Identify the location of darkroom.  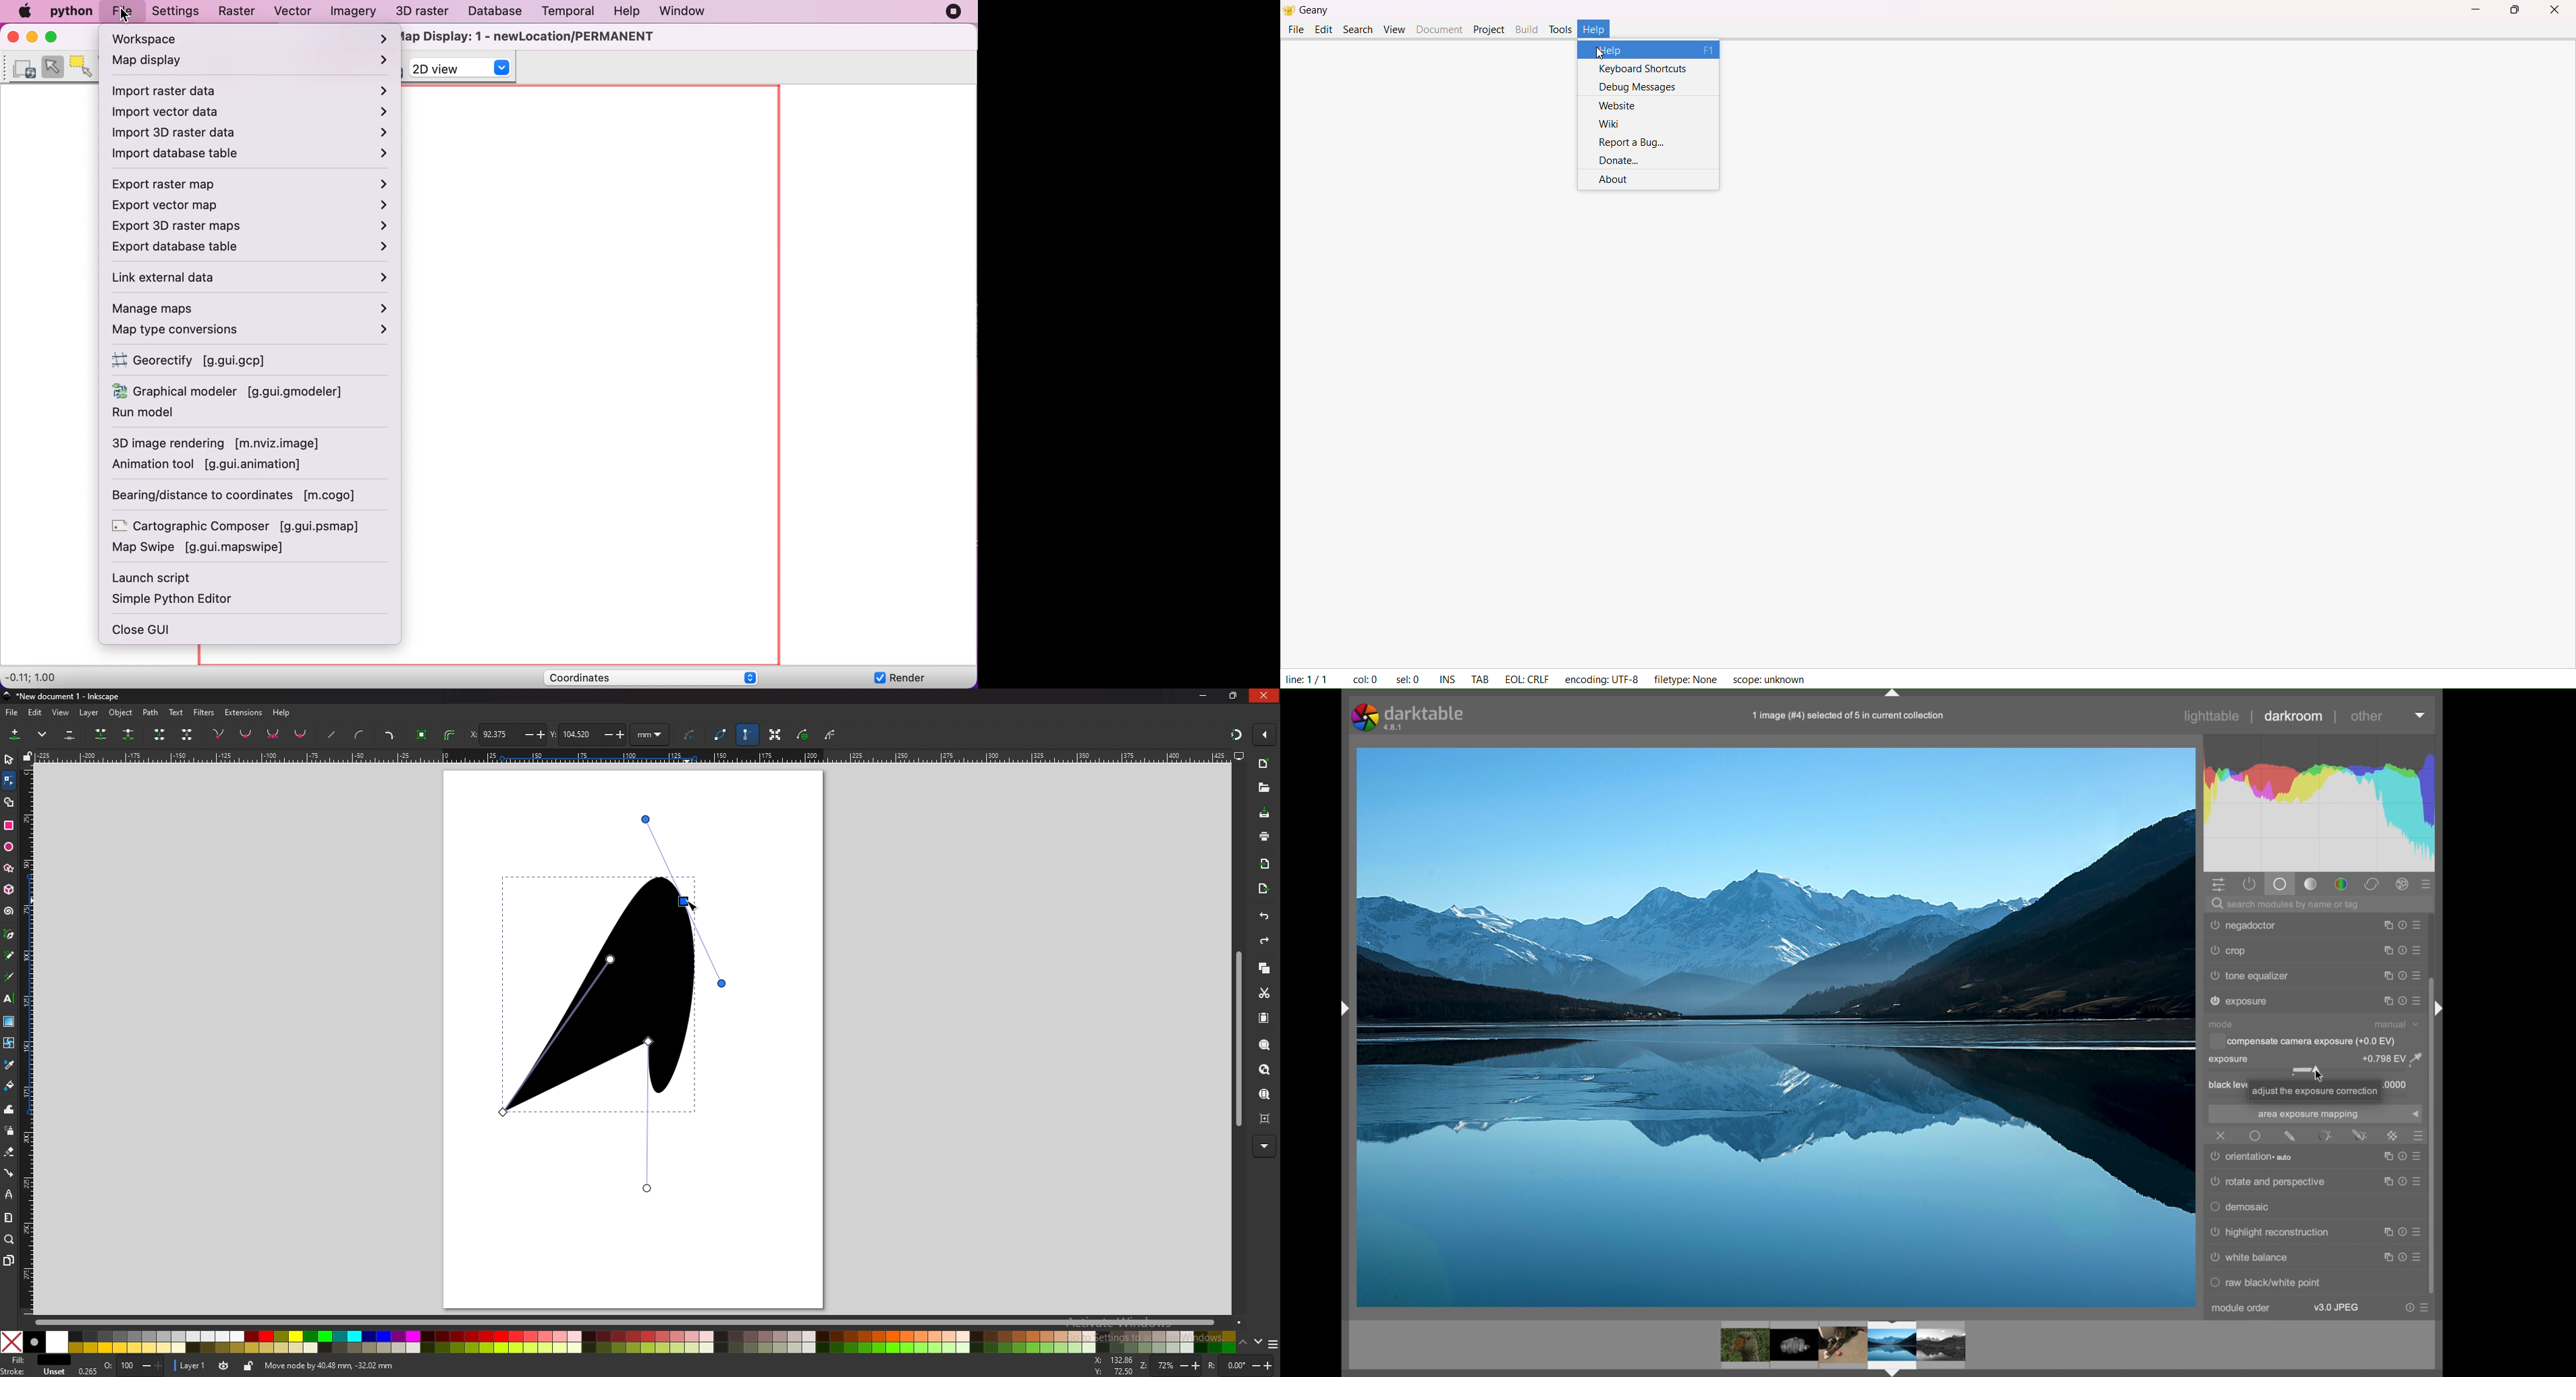
(2293, 716).